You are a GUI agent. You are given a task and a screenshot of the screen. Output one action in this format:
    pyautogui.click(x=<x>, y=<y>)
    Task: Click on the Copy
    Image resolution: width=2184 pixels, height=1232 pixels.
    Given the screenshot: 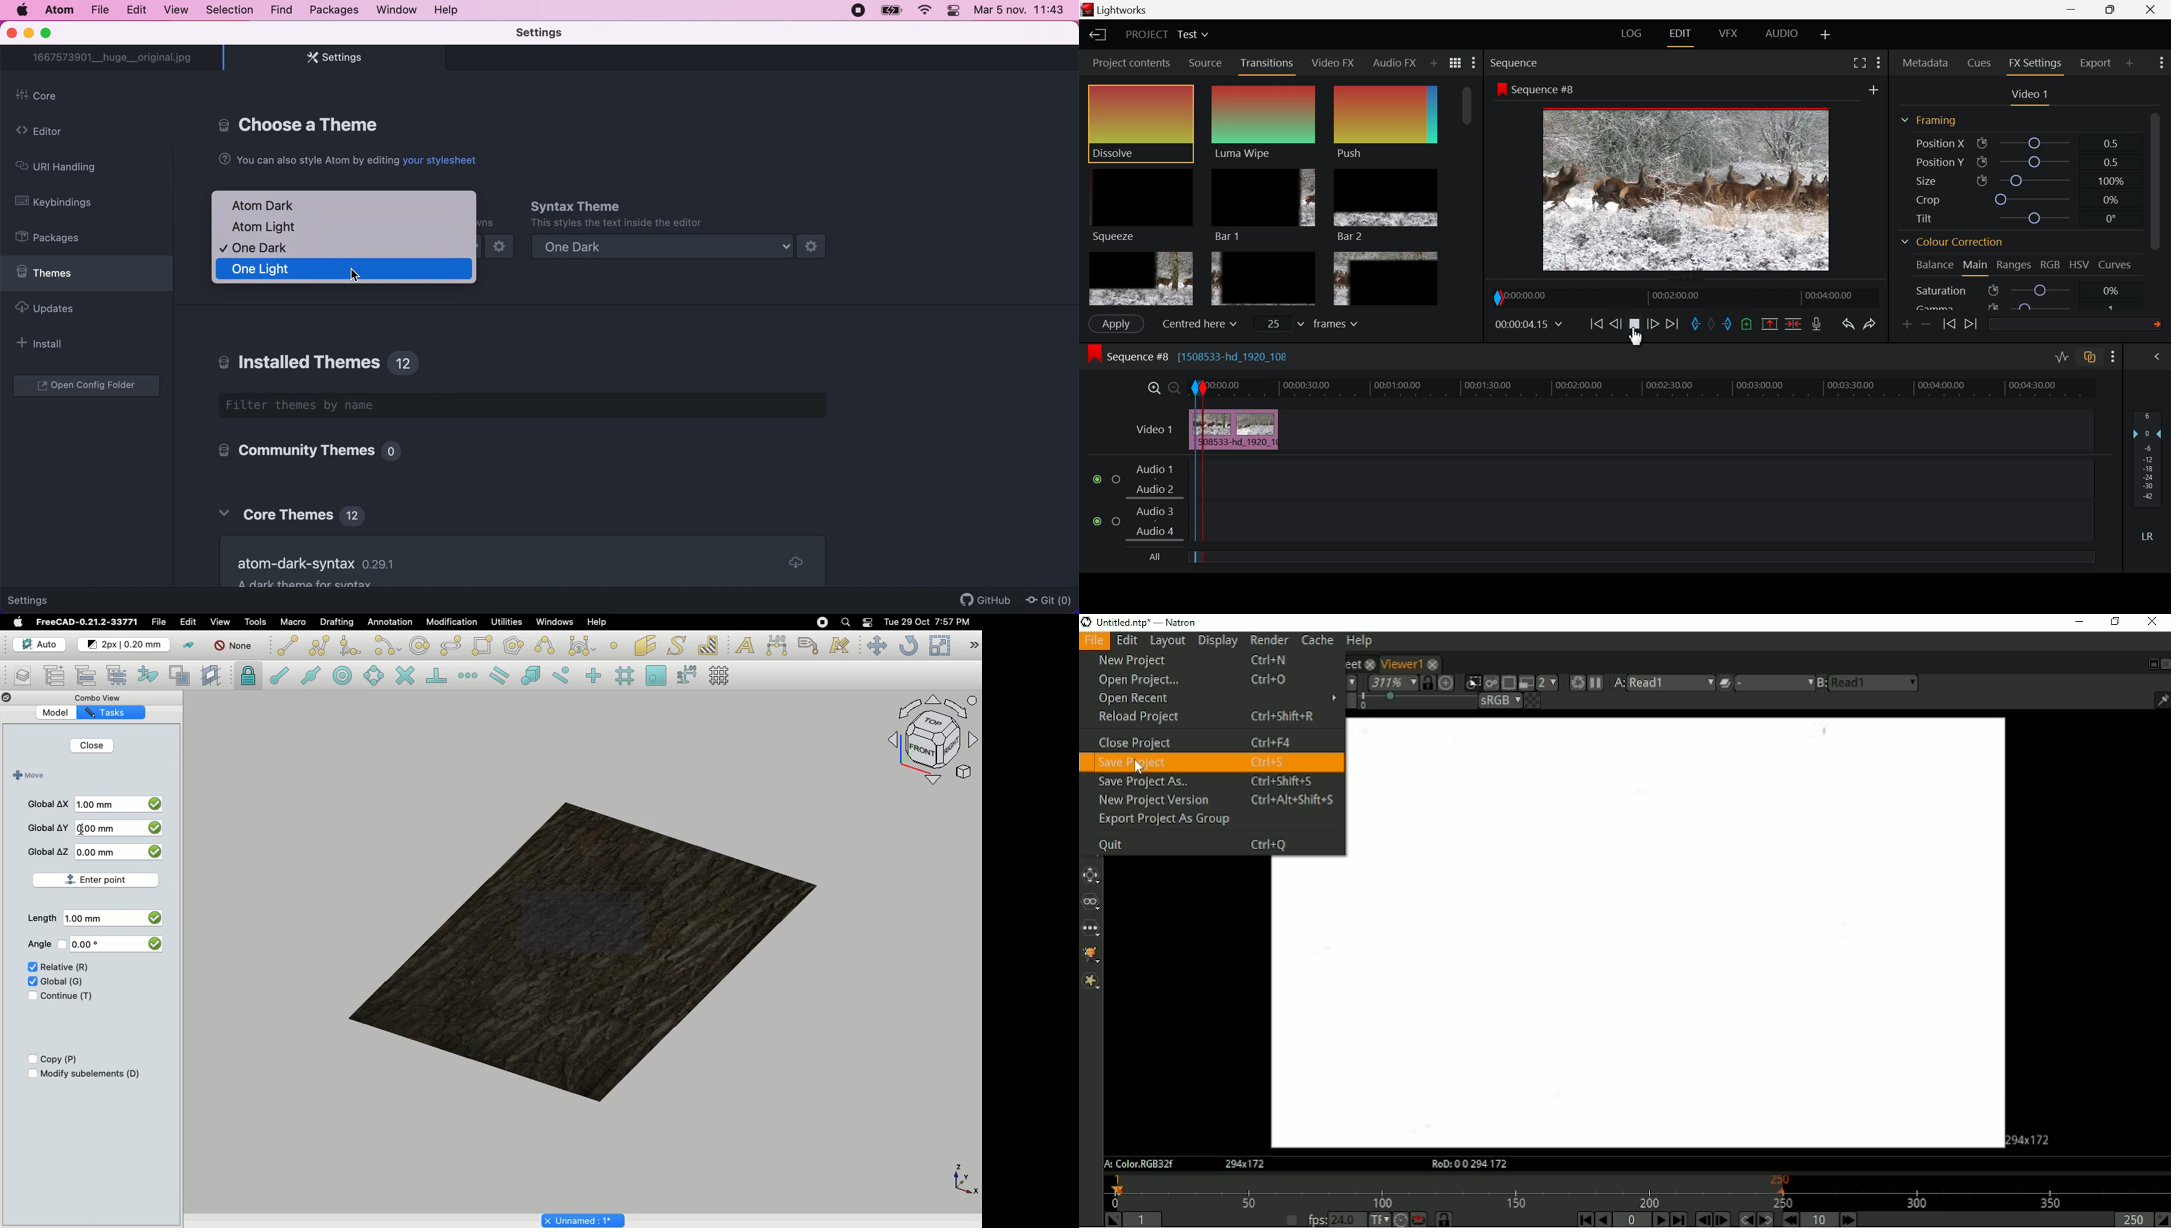 What is the action you would take?
    pyautogui.click(x=60, y=1059)
    